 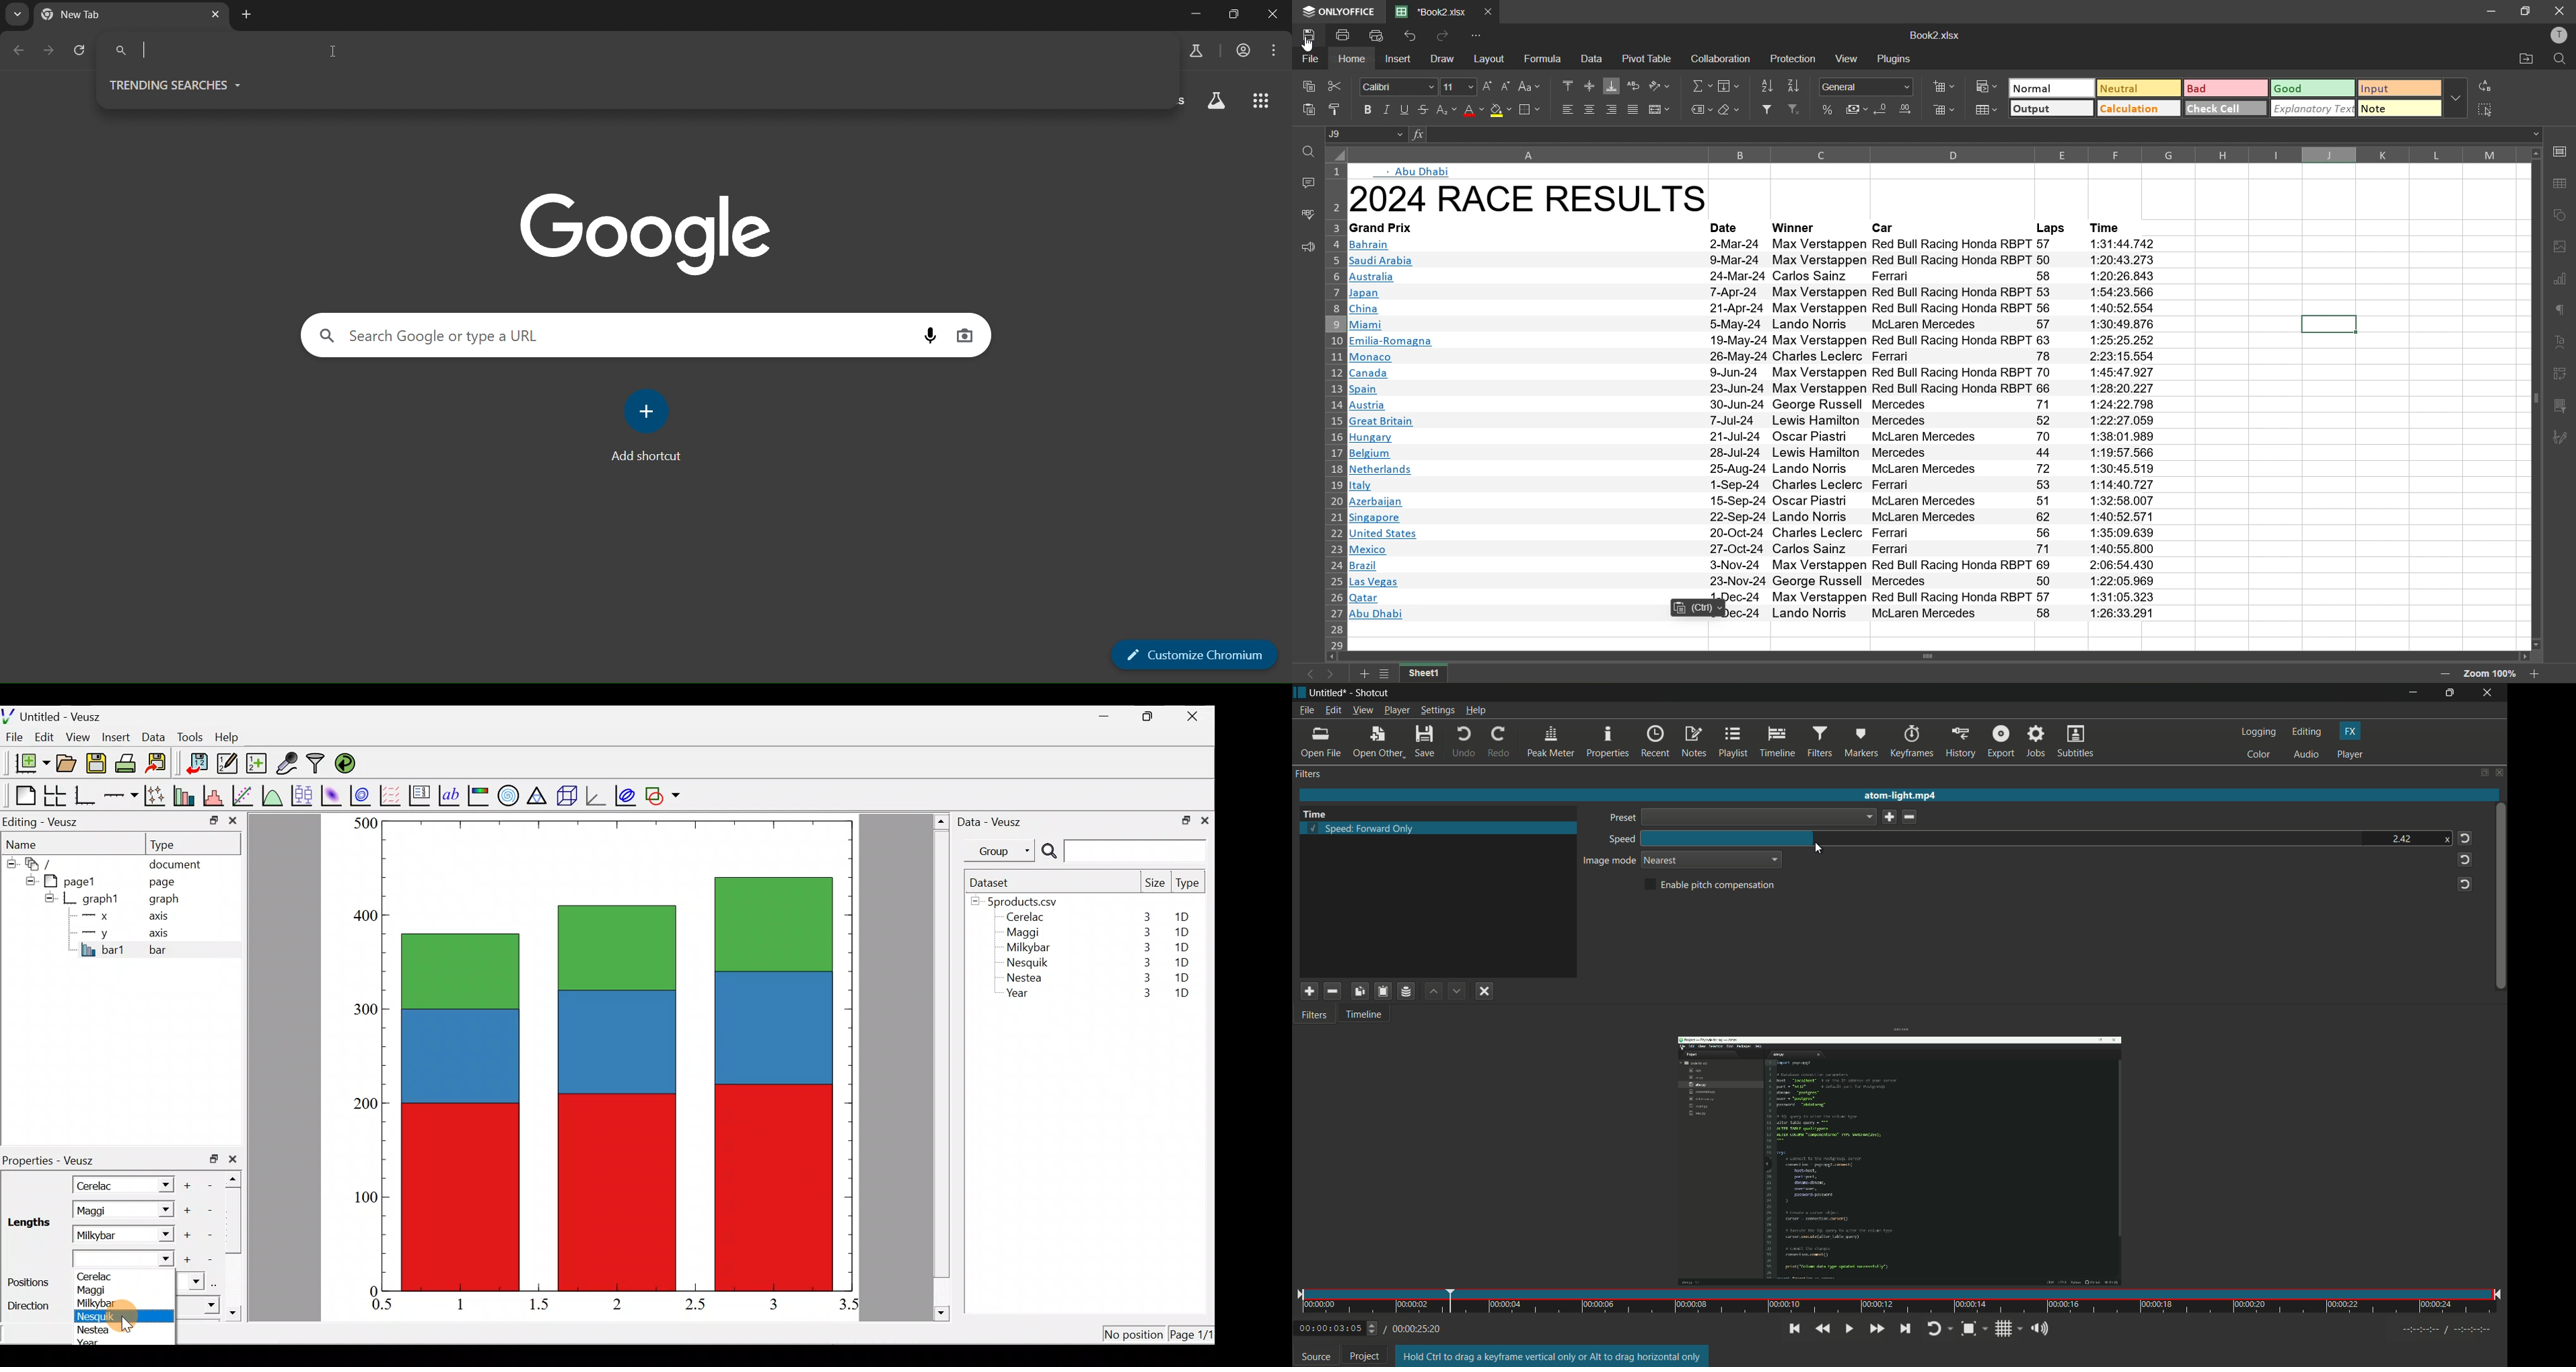 I want to click on table, so click(x=2561, y=186).